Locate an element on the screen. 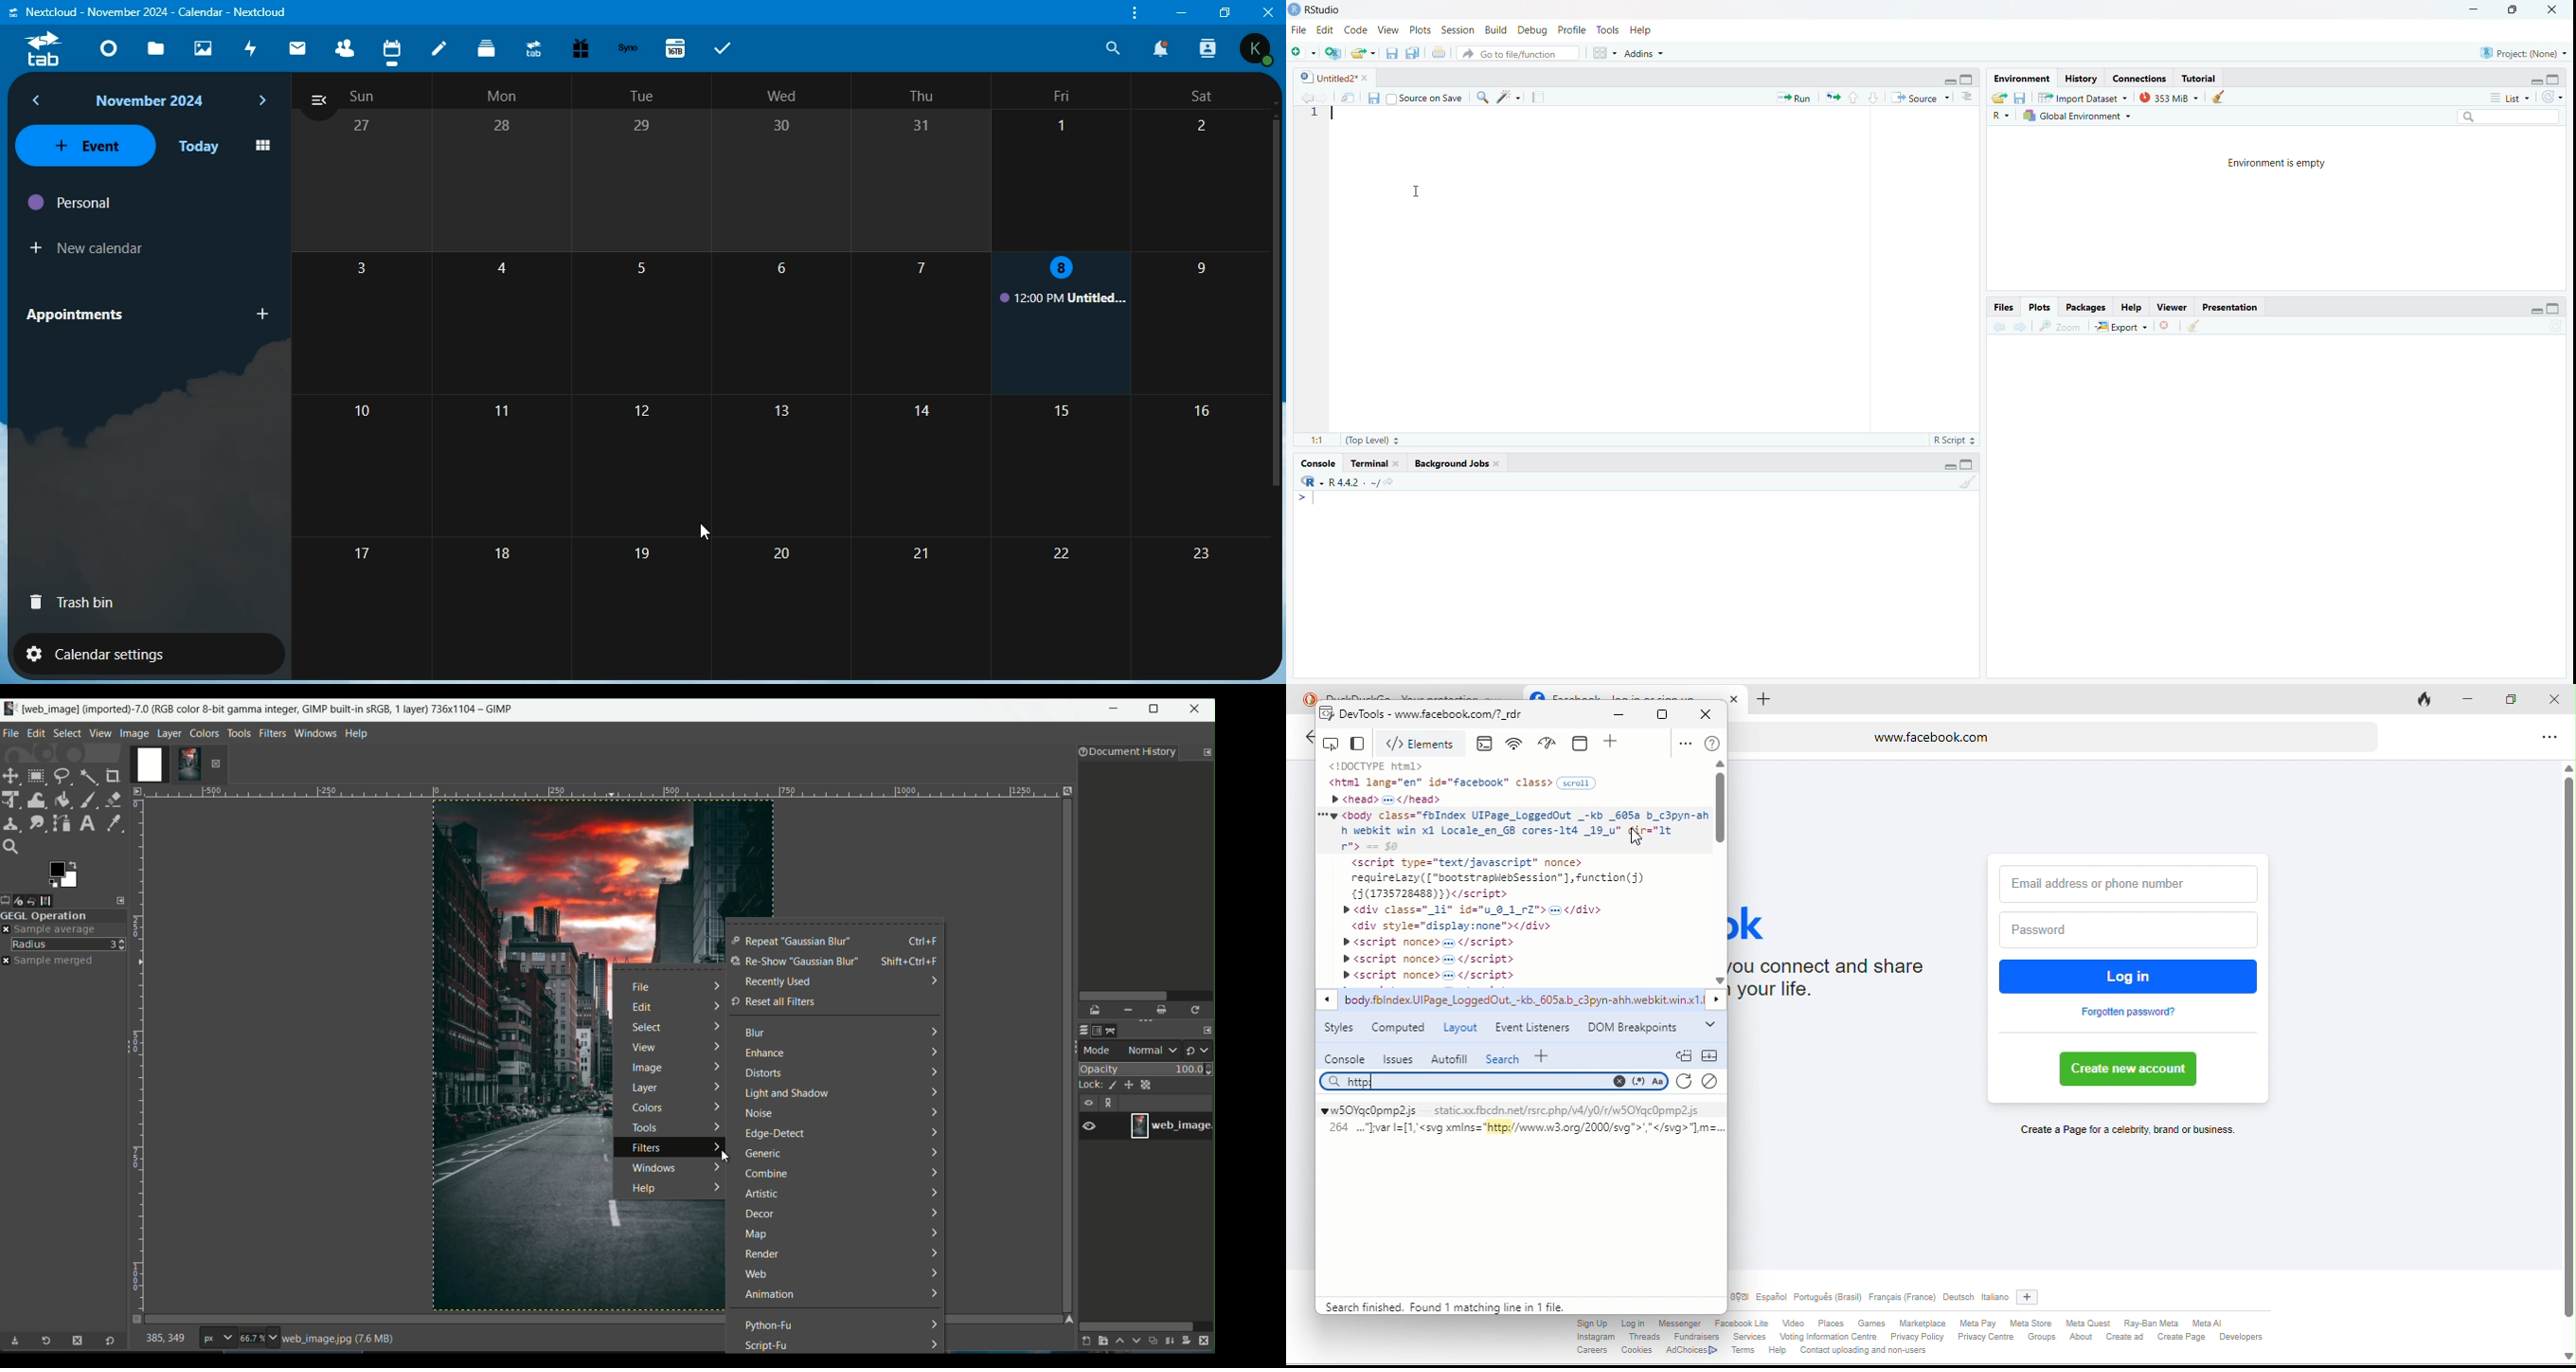 This screenshot has width=2576, height=1372.  Untitled2 is located at coordinates (1331, 78).